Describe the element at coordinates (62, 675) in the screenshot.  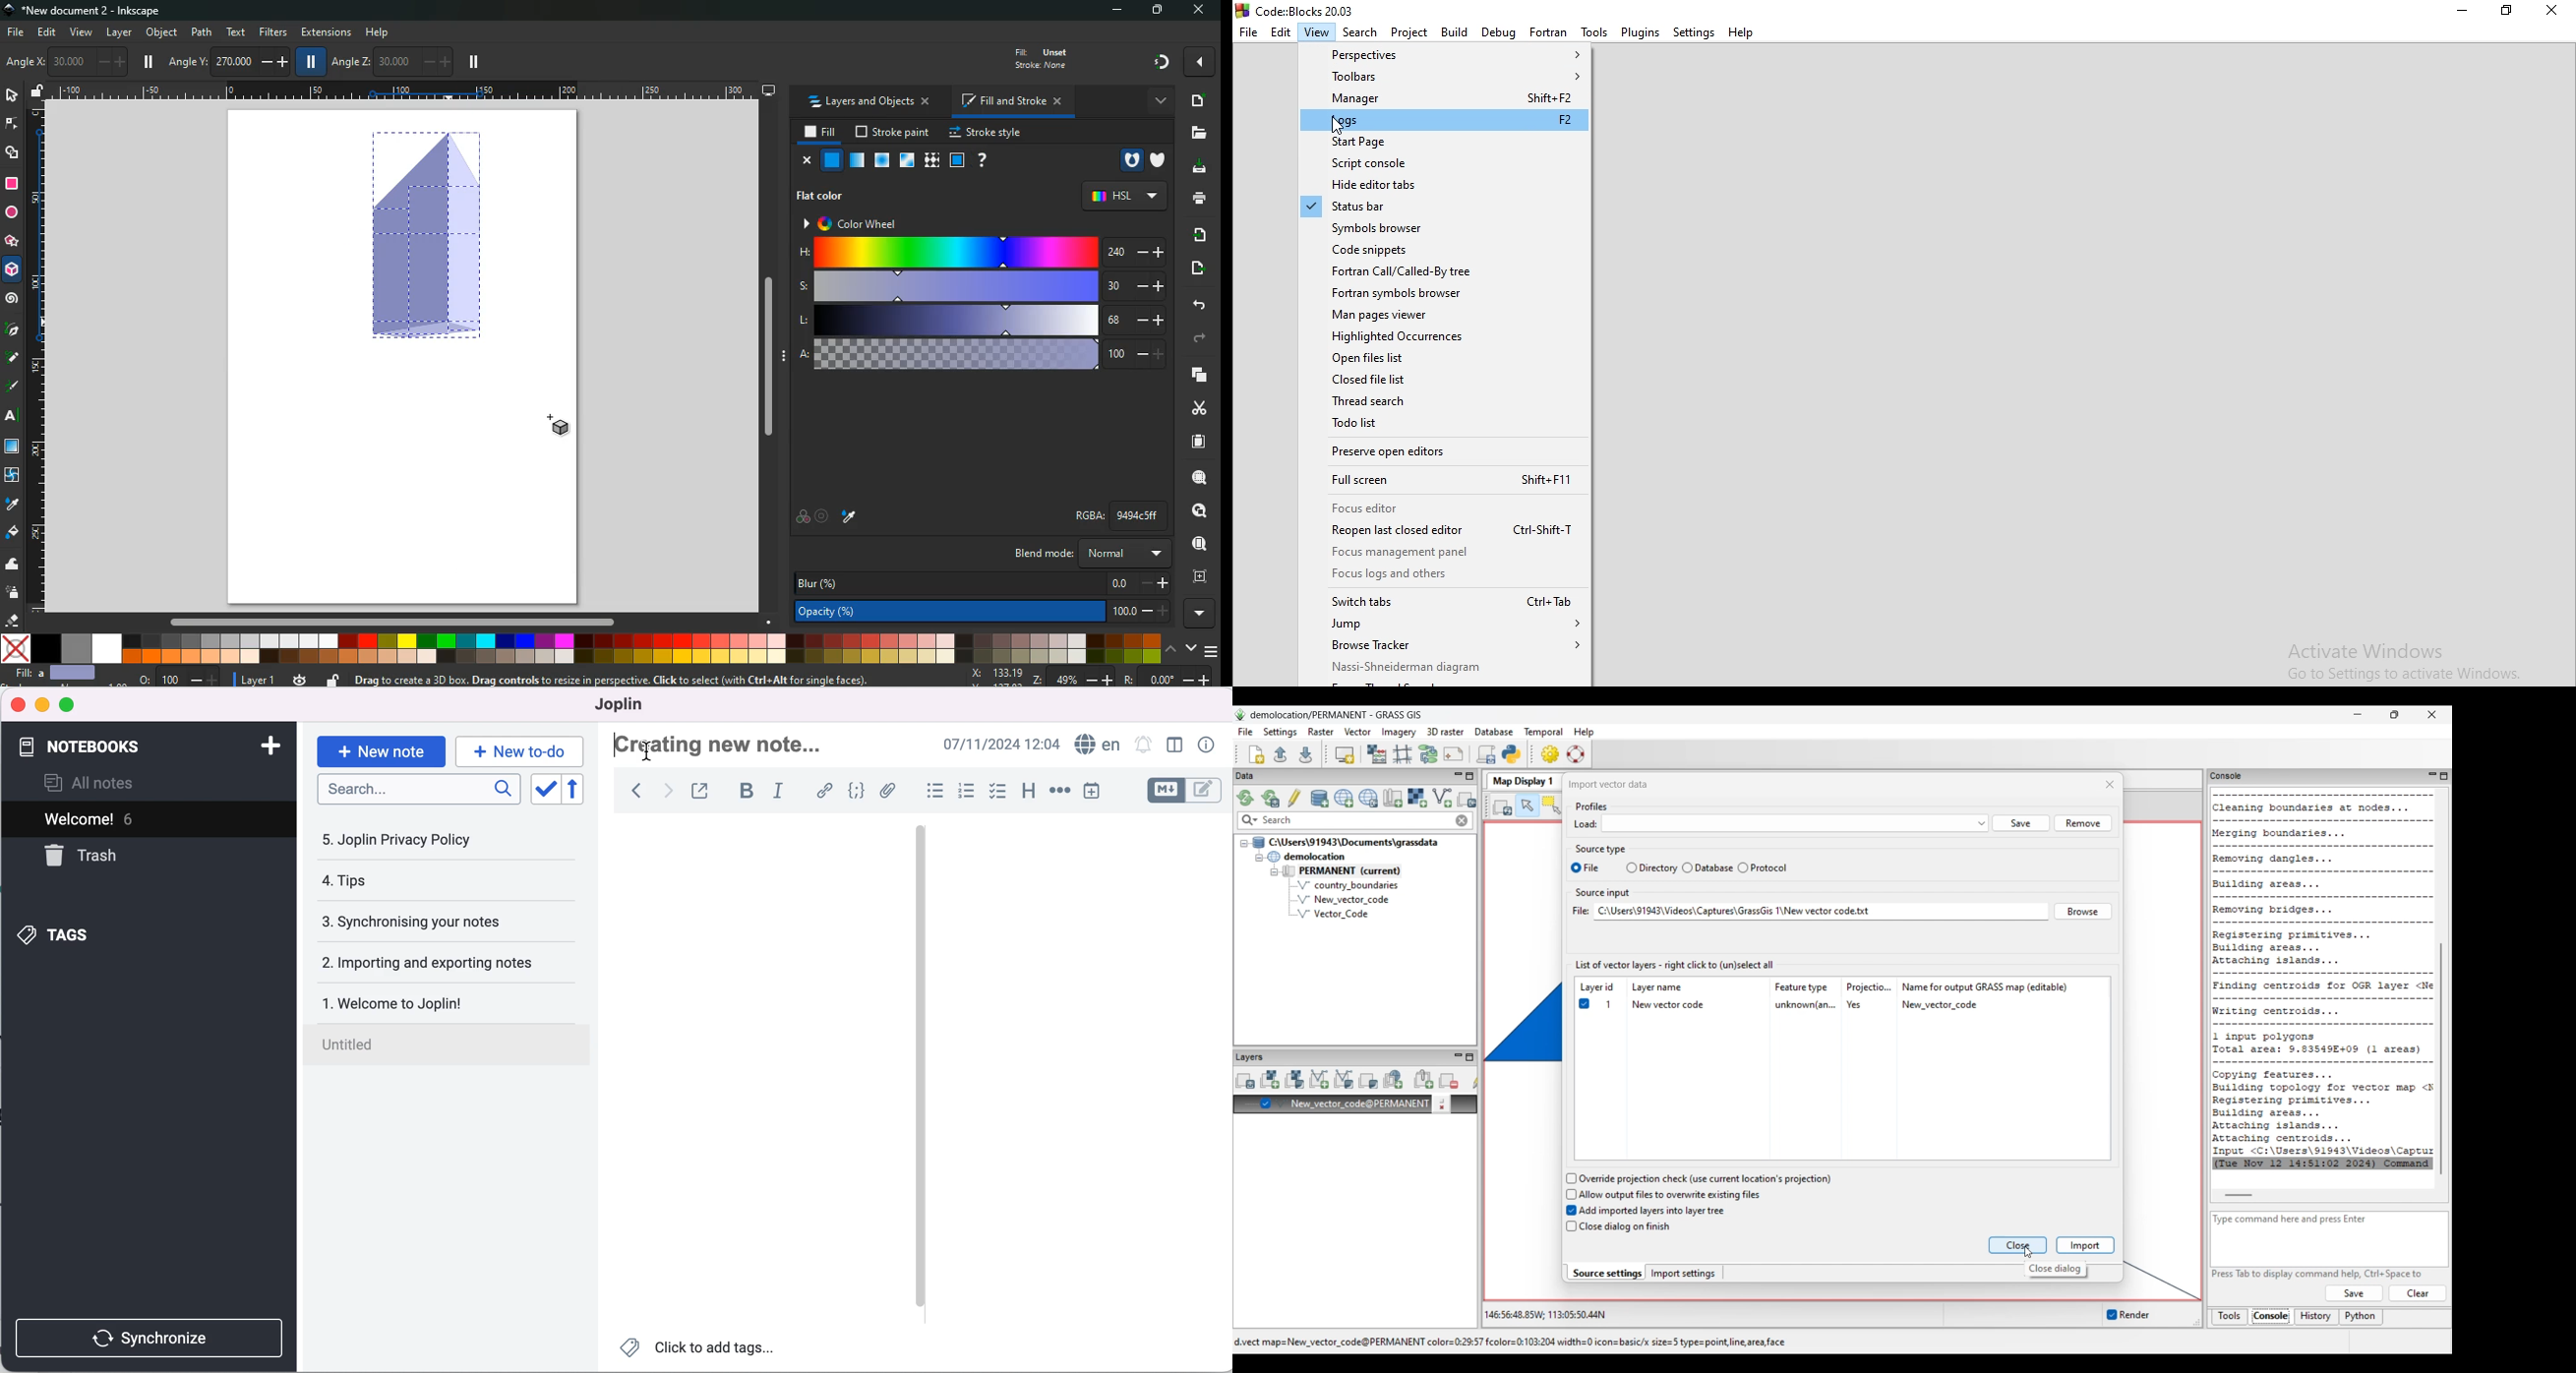
I see `fill` at that location.